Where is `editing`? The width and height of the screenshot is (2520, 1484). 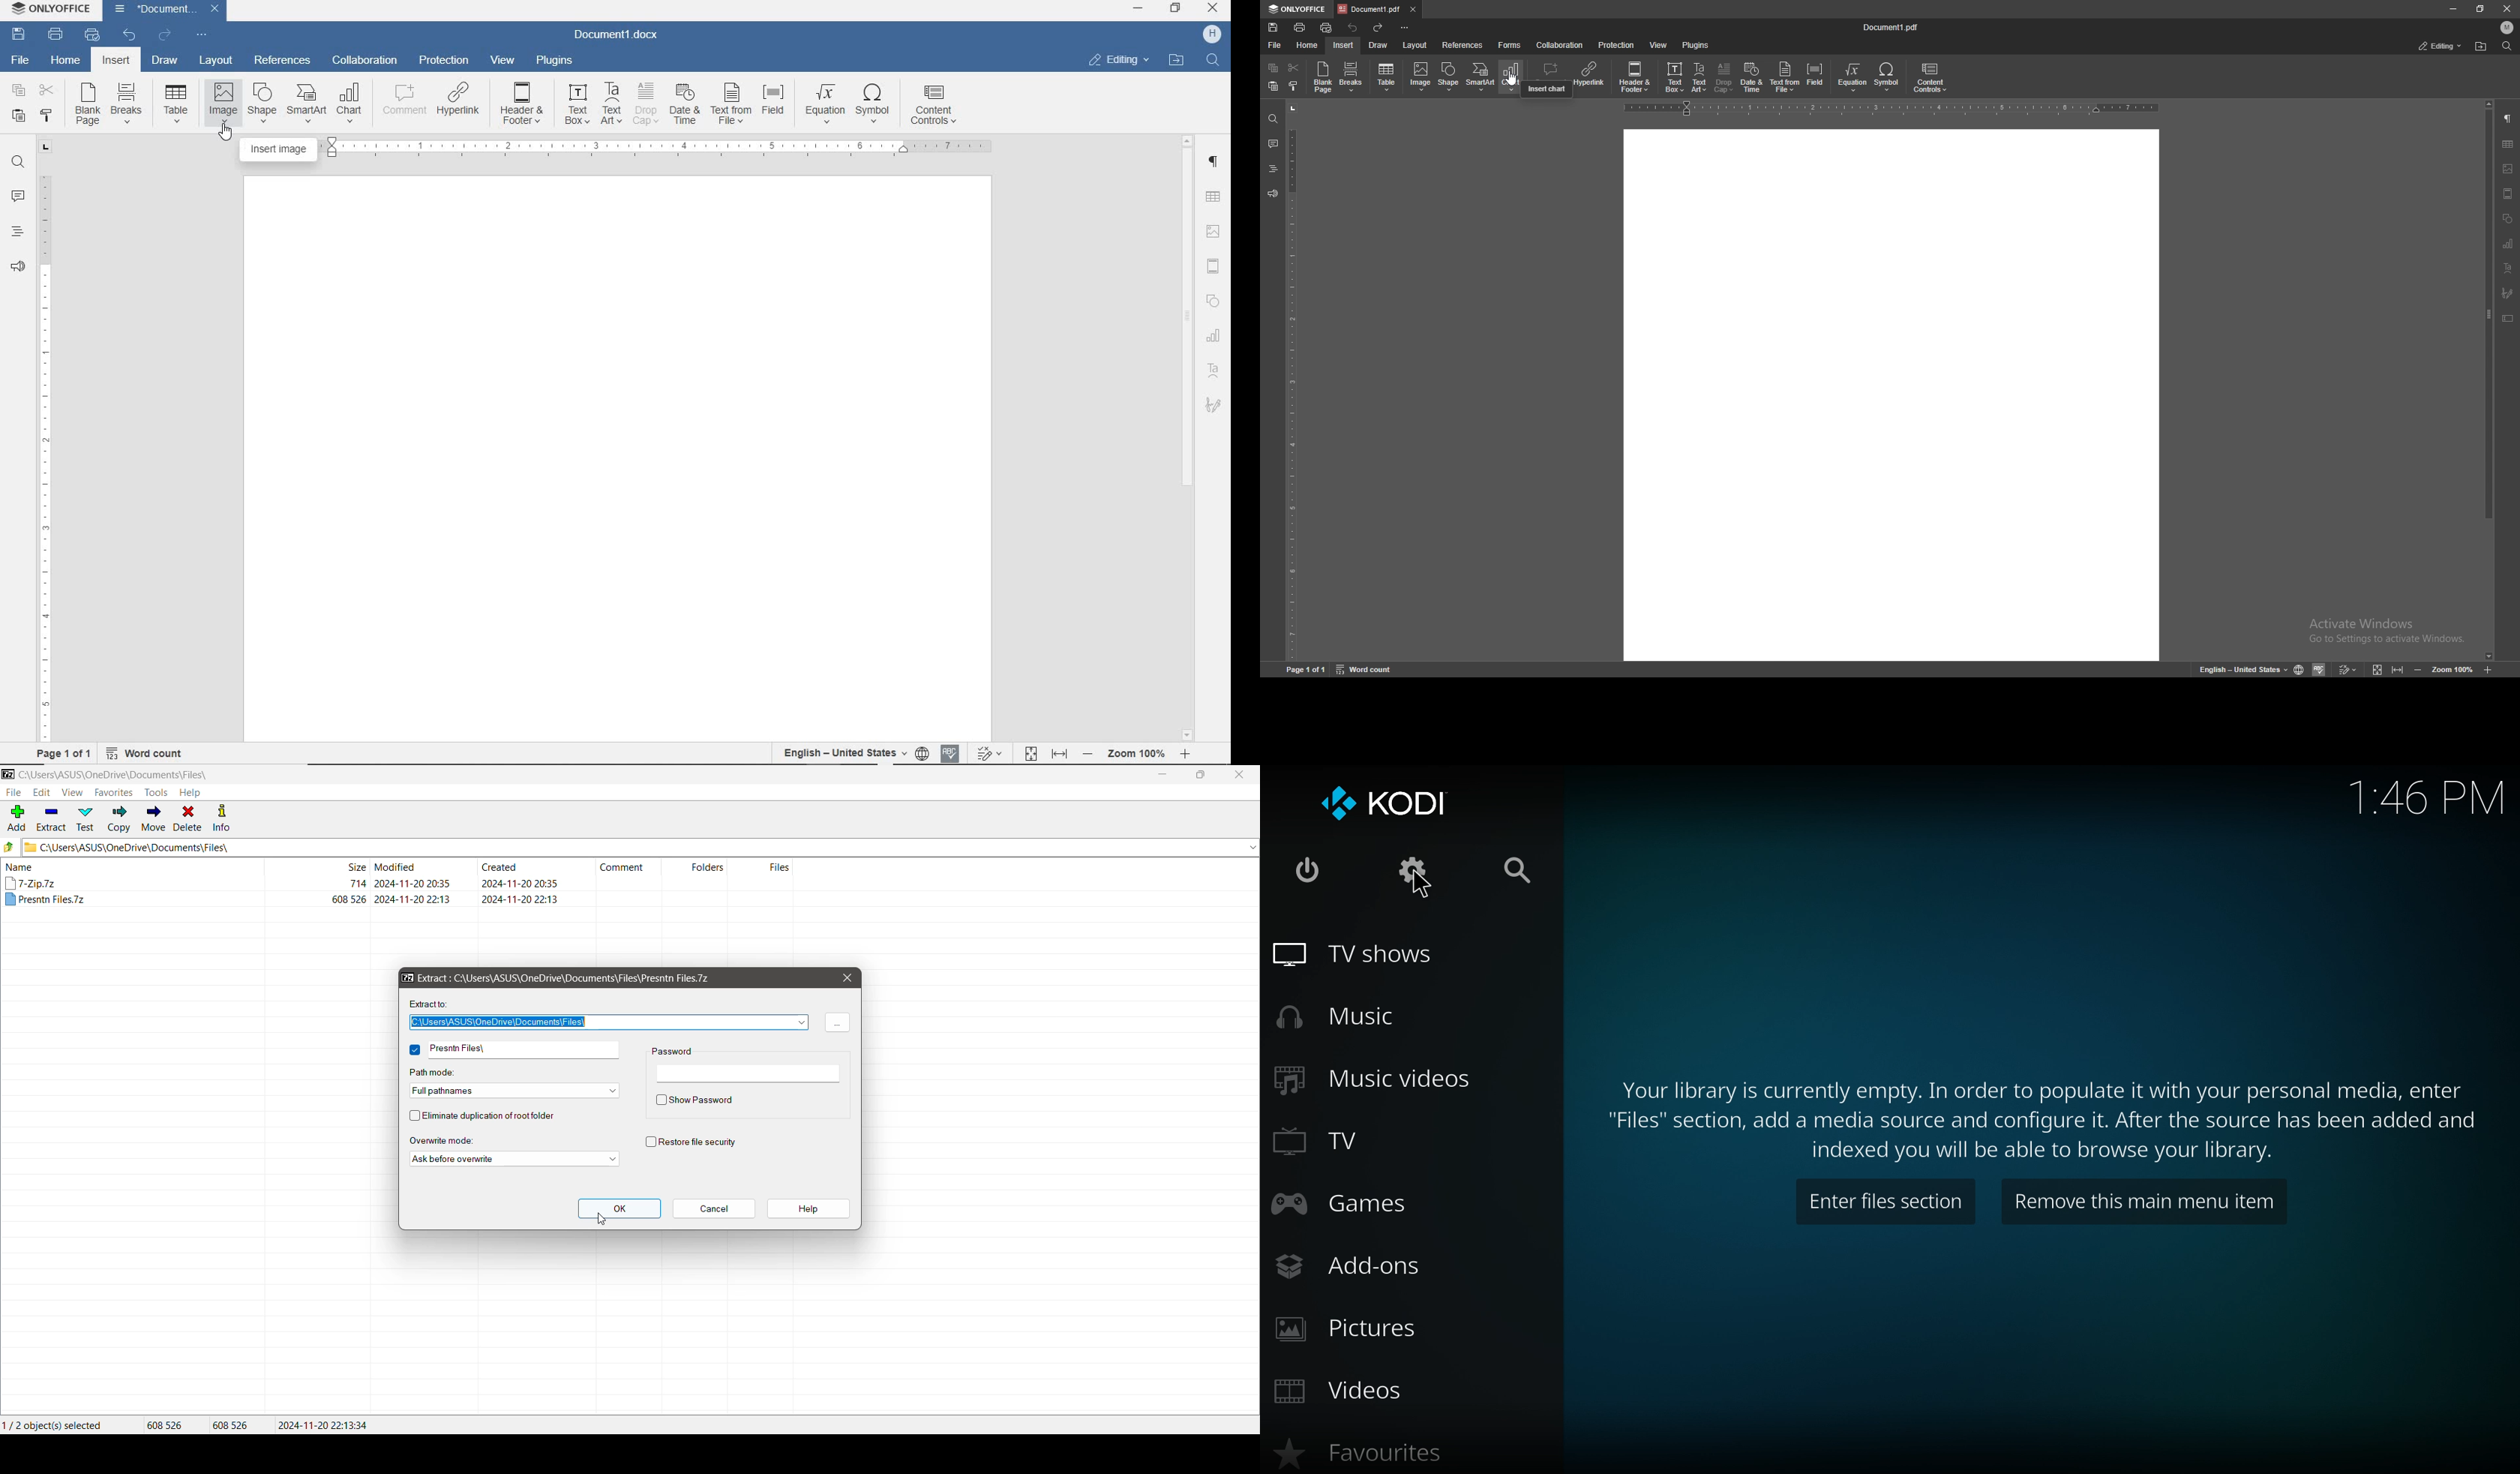 editing is located at coordinates (1121, 59).